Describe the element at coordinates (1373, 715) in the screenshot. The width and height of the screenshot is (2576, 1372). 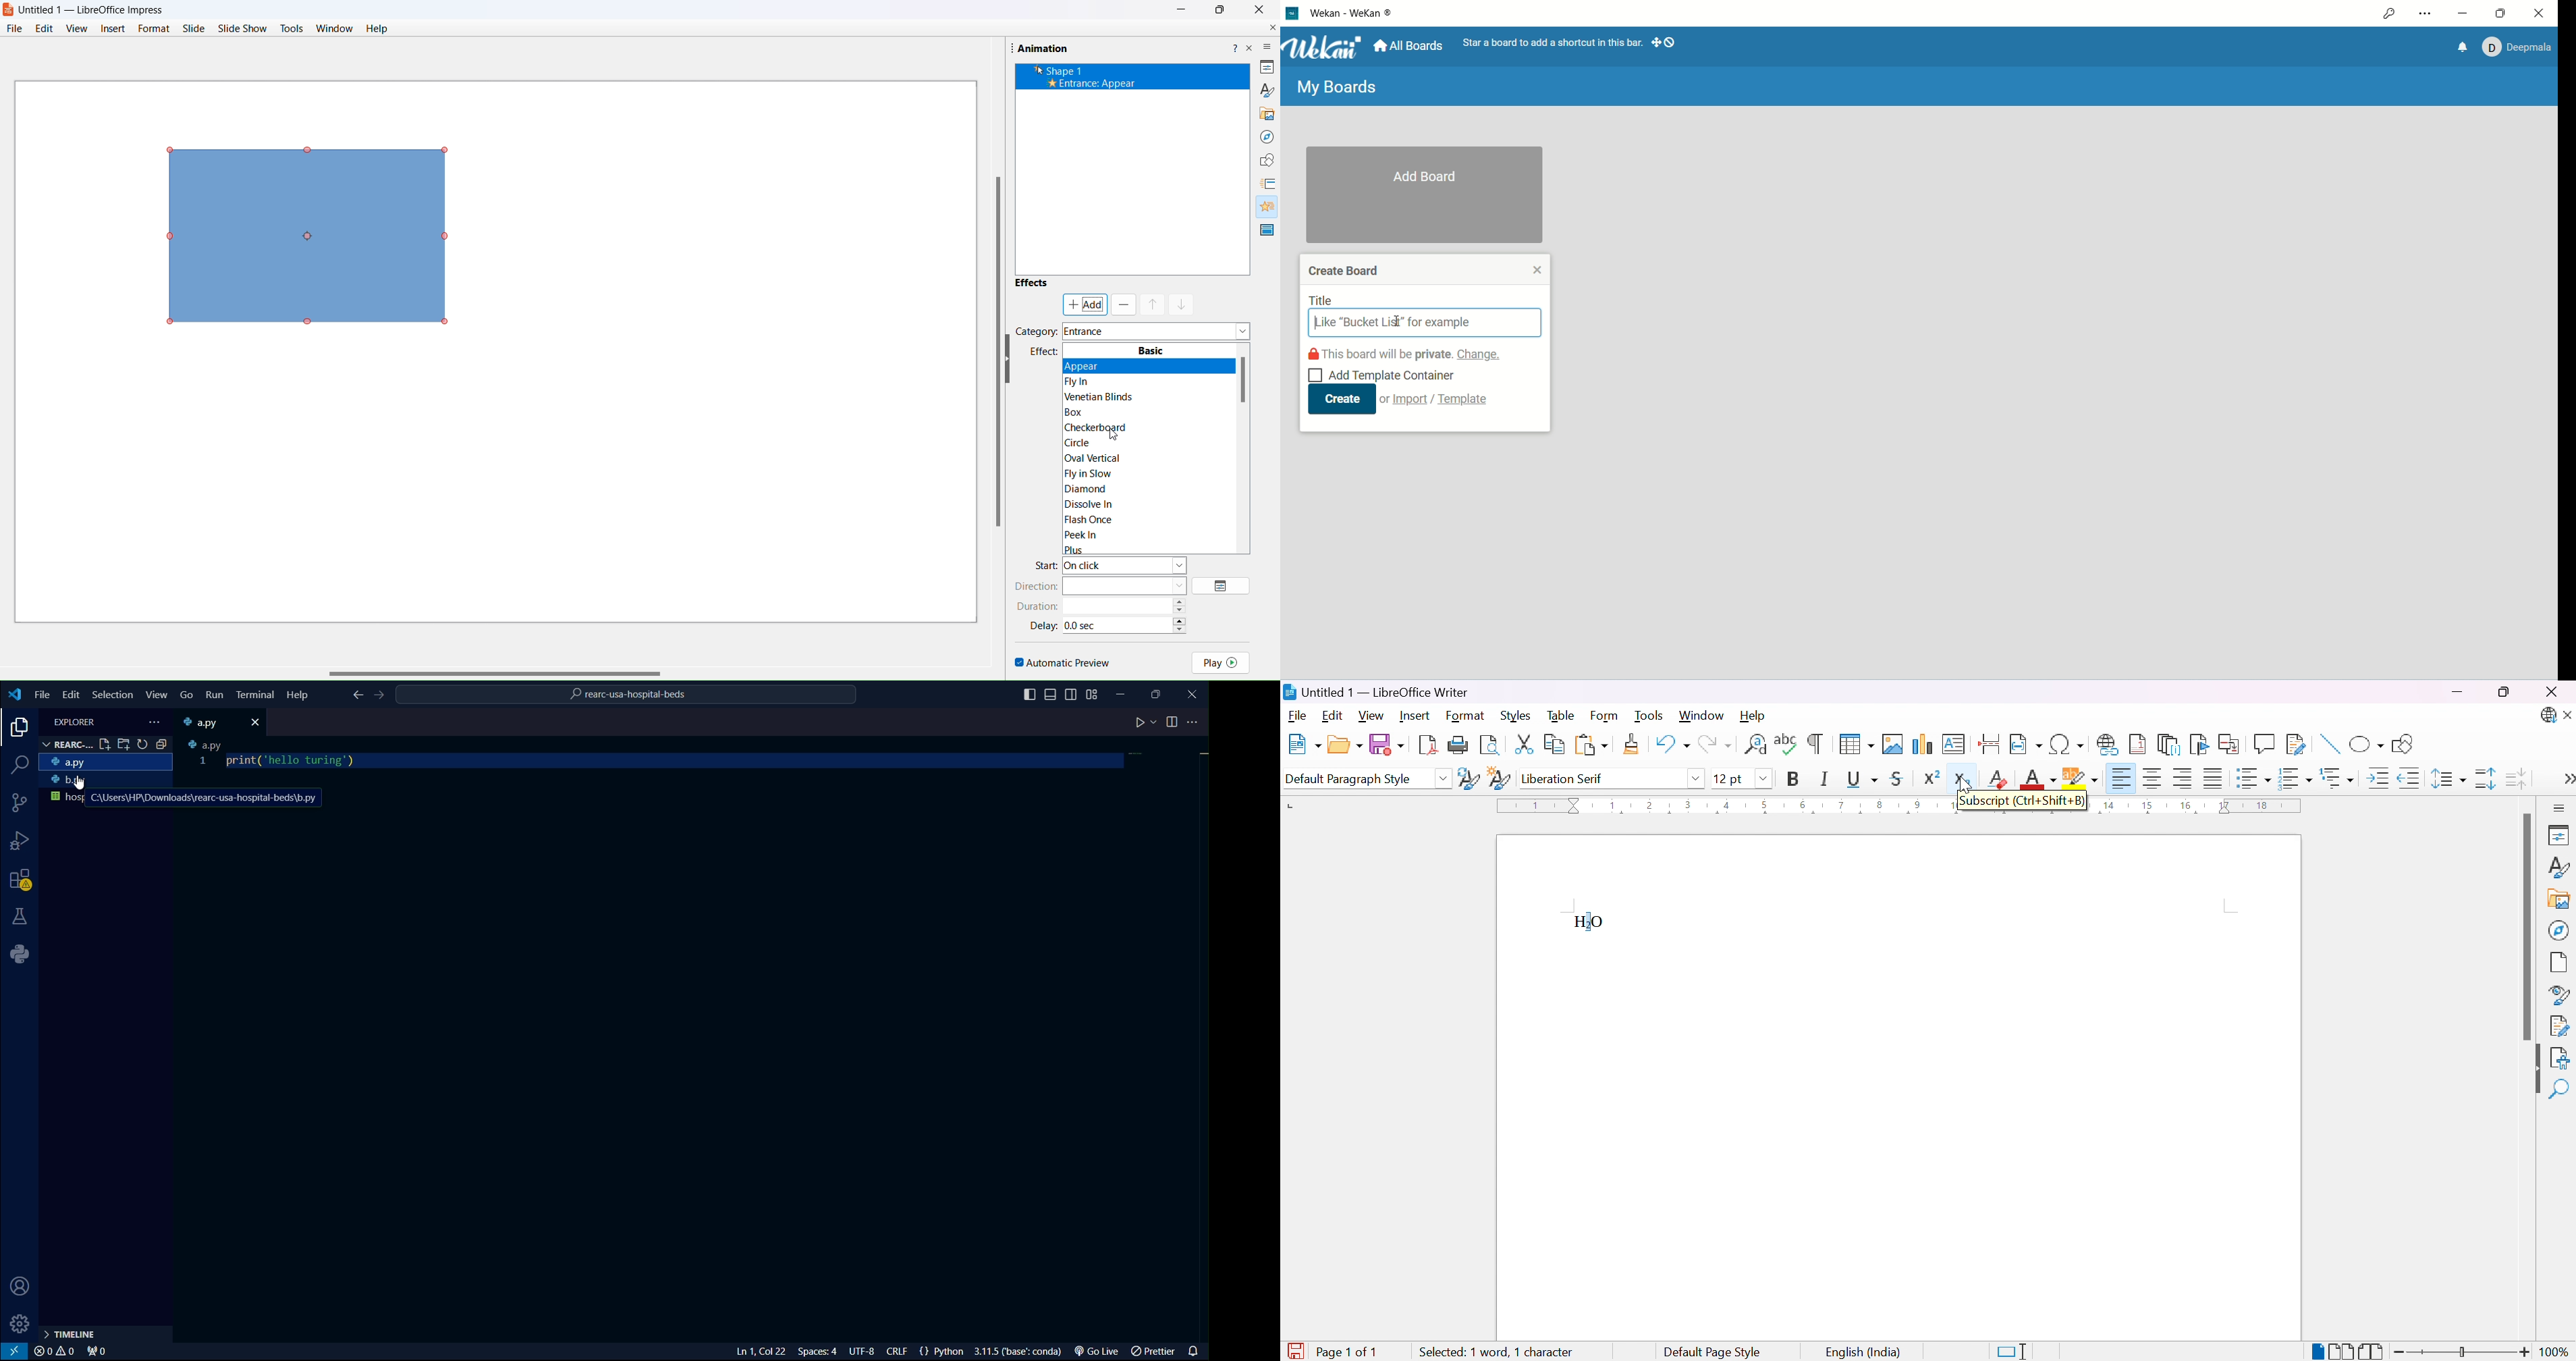
I see `View` at that location.